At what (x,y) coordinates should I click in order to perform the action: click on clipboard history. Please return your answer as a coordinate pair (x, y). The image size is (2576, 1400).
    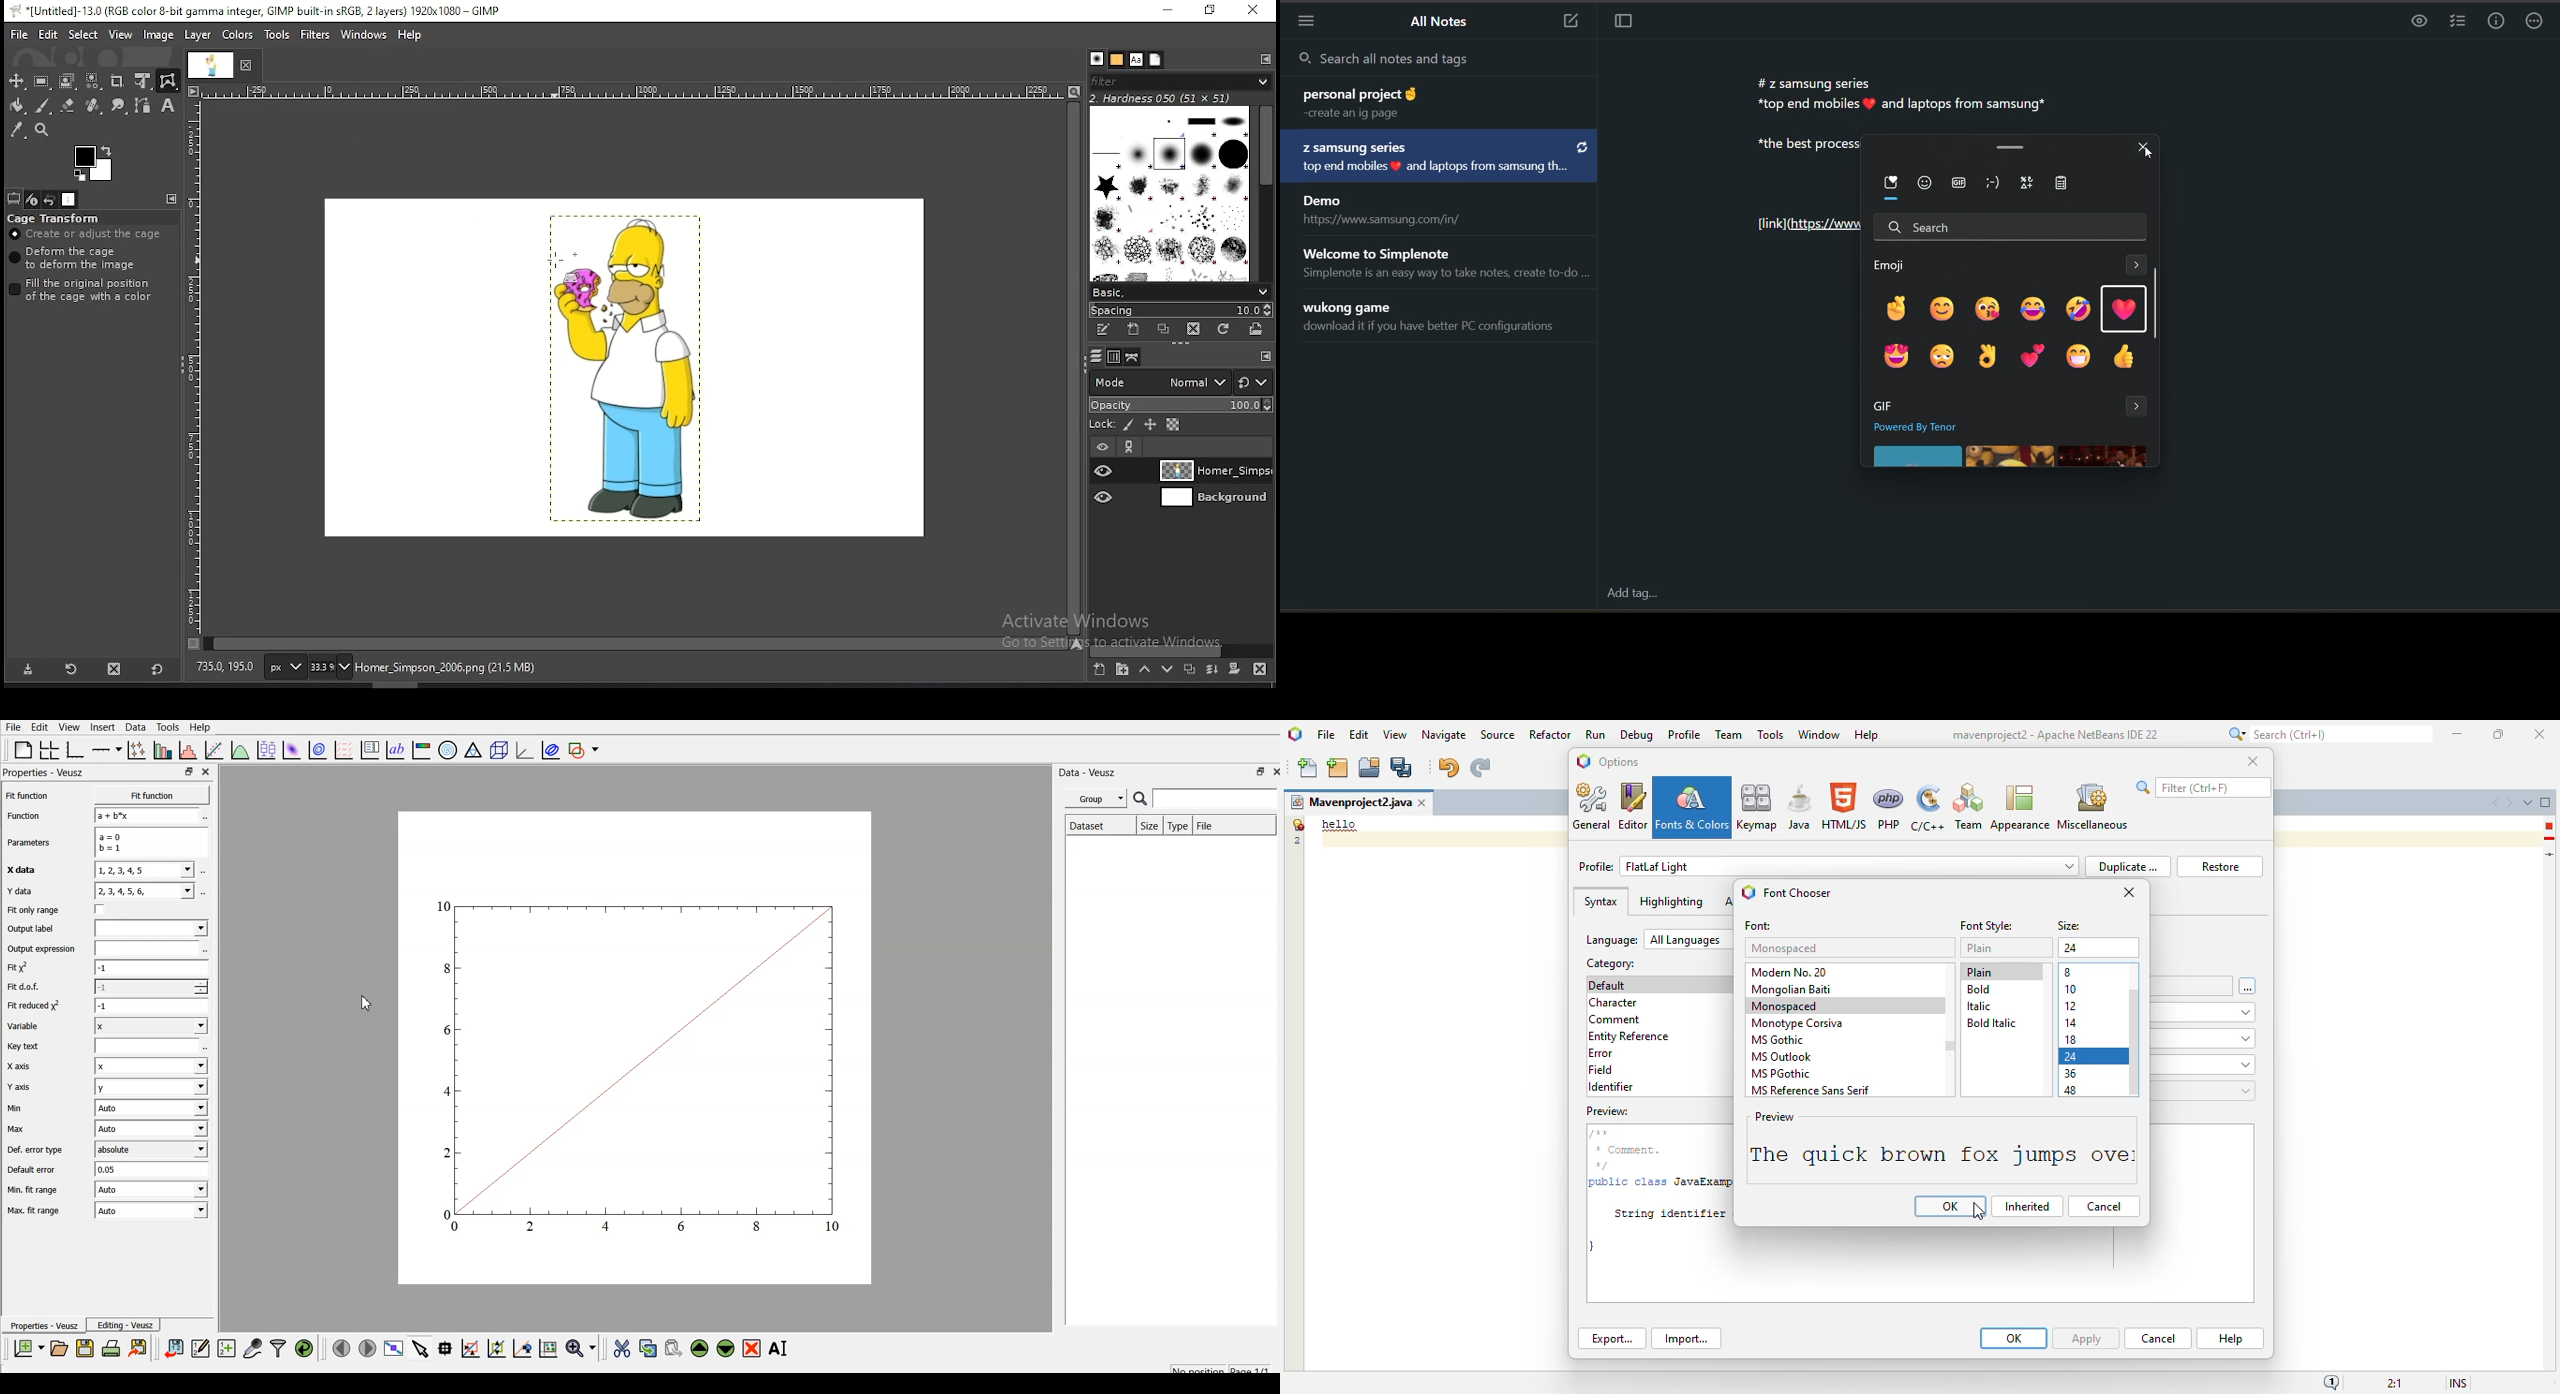
    Looking at the image, I should click on (2070, 184).